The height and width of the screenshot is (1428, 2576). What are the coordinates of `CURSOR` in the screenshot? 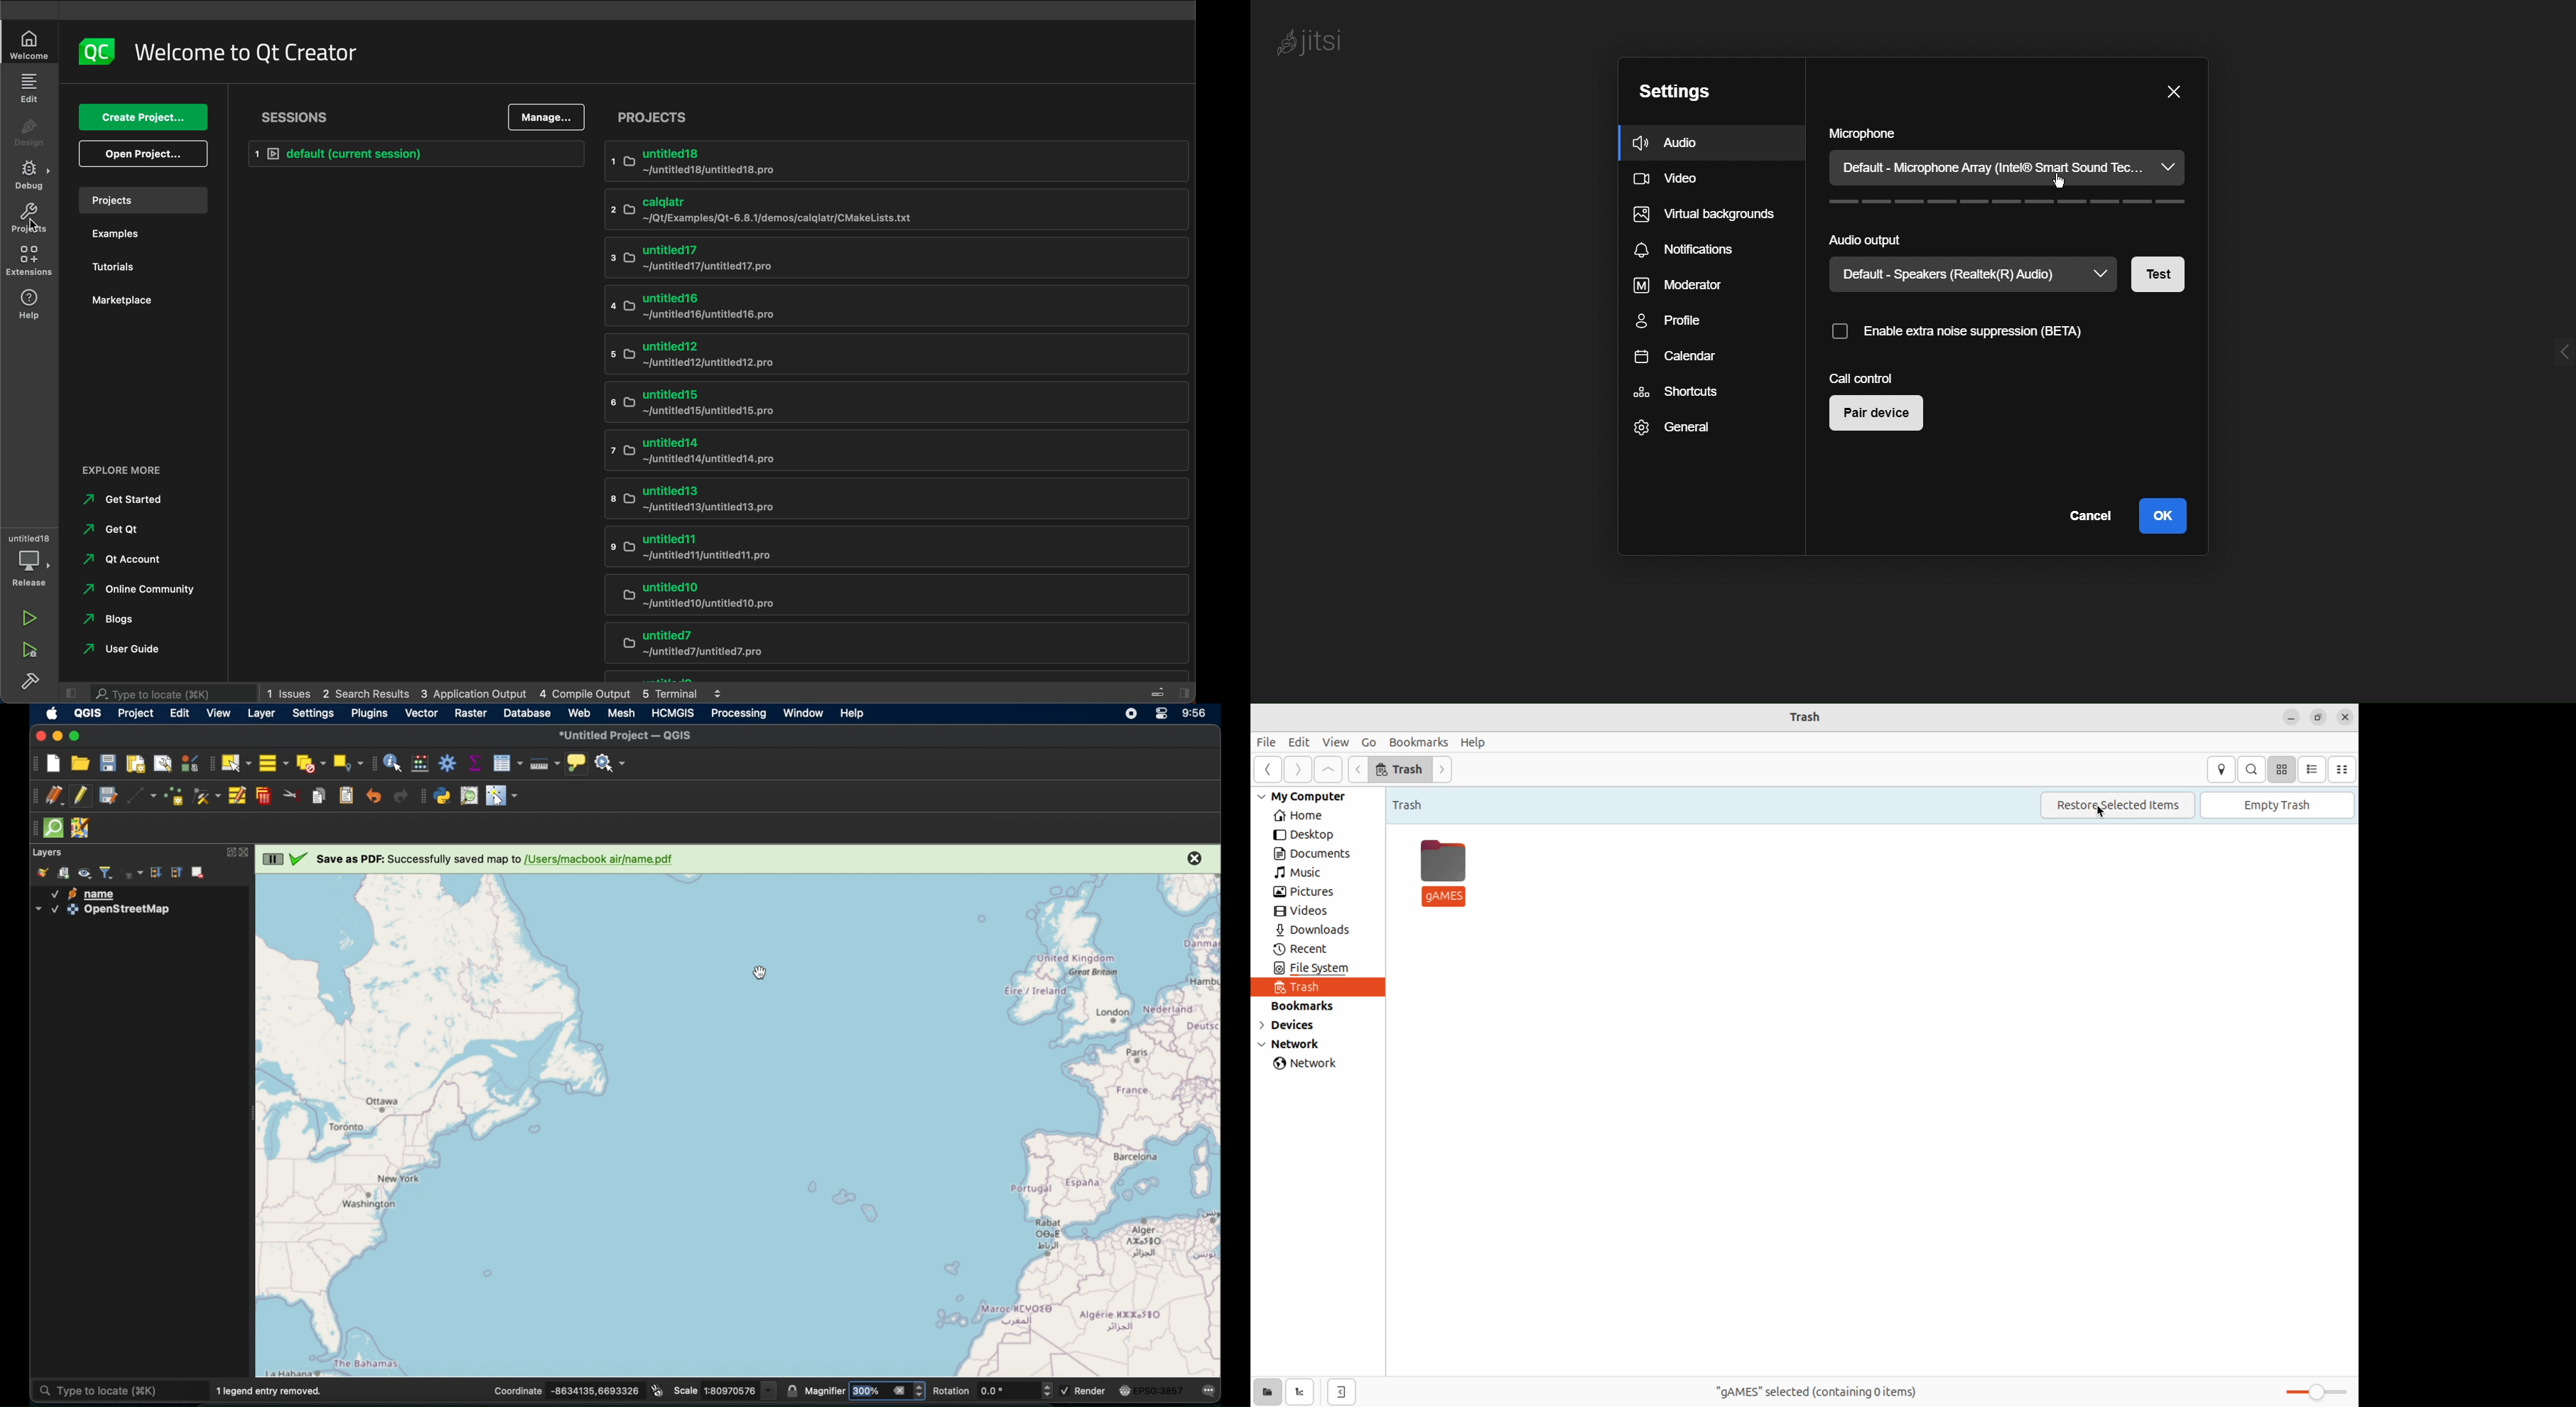 It's located at (27, 223).